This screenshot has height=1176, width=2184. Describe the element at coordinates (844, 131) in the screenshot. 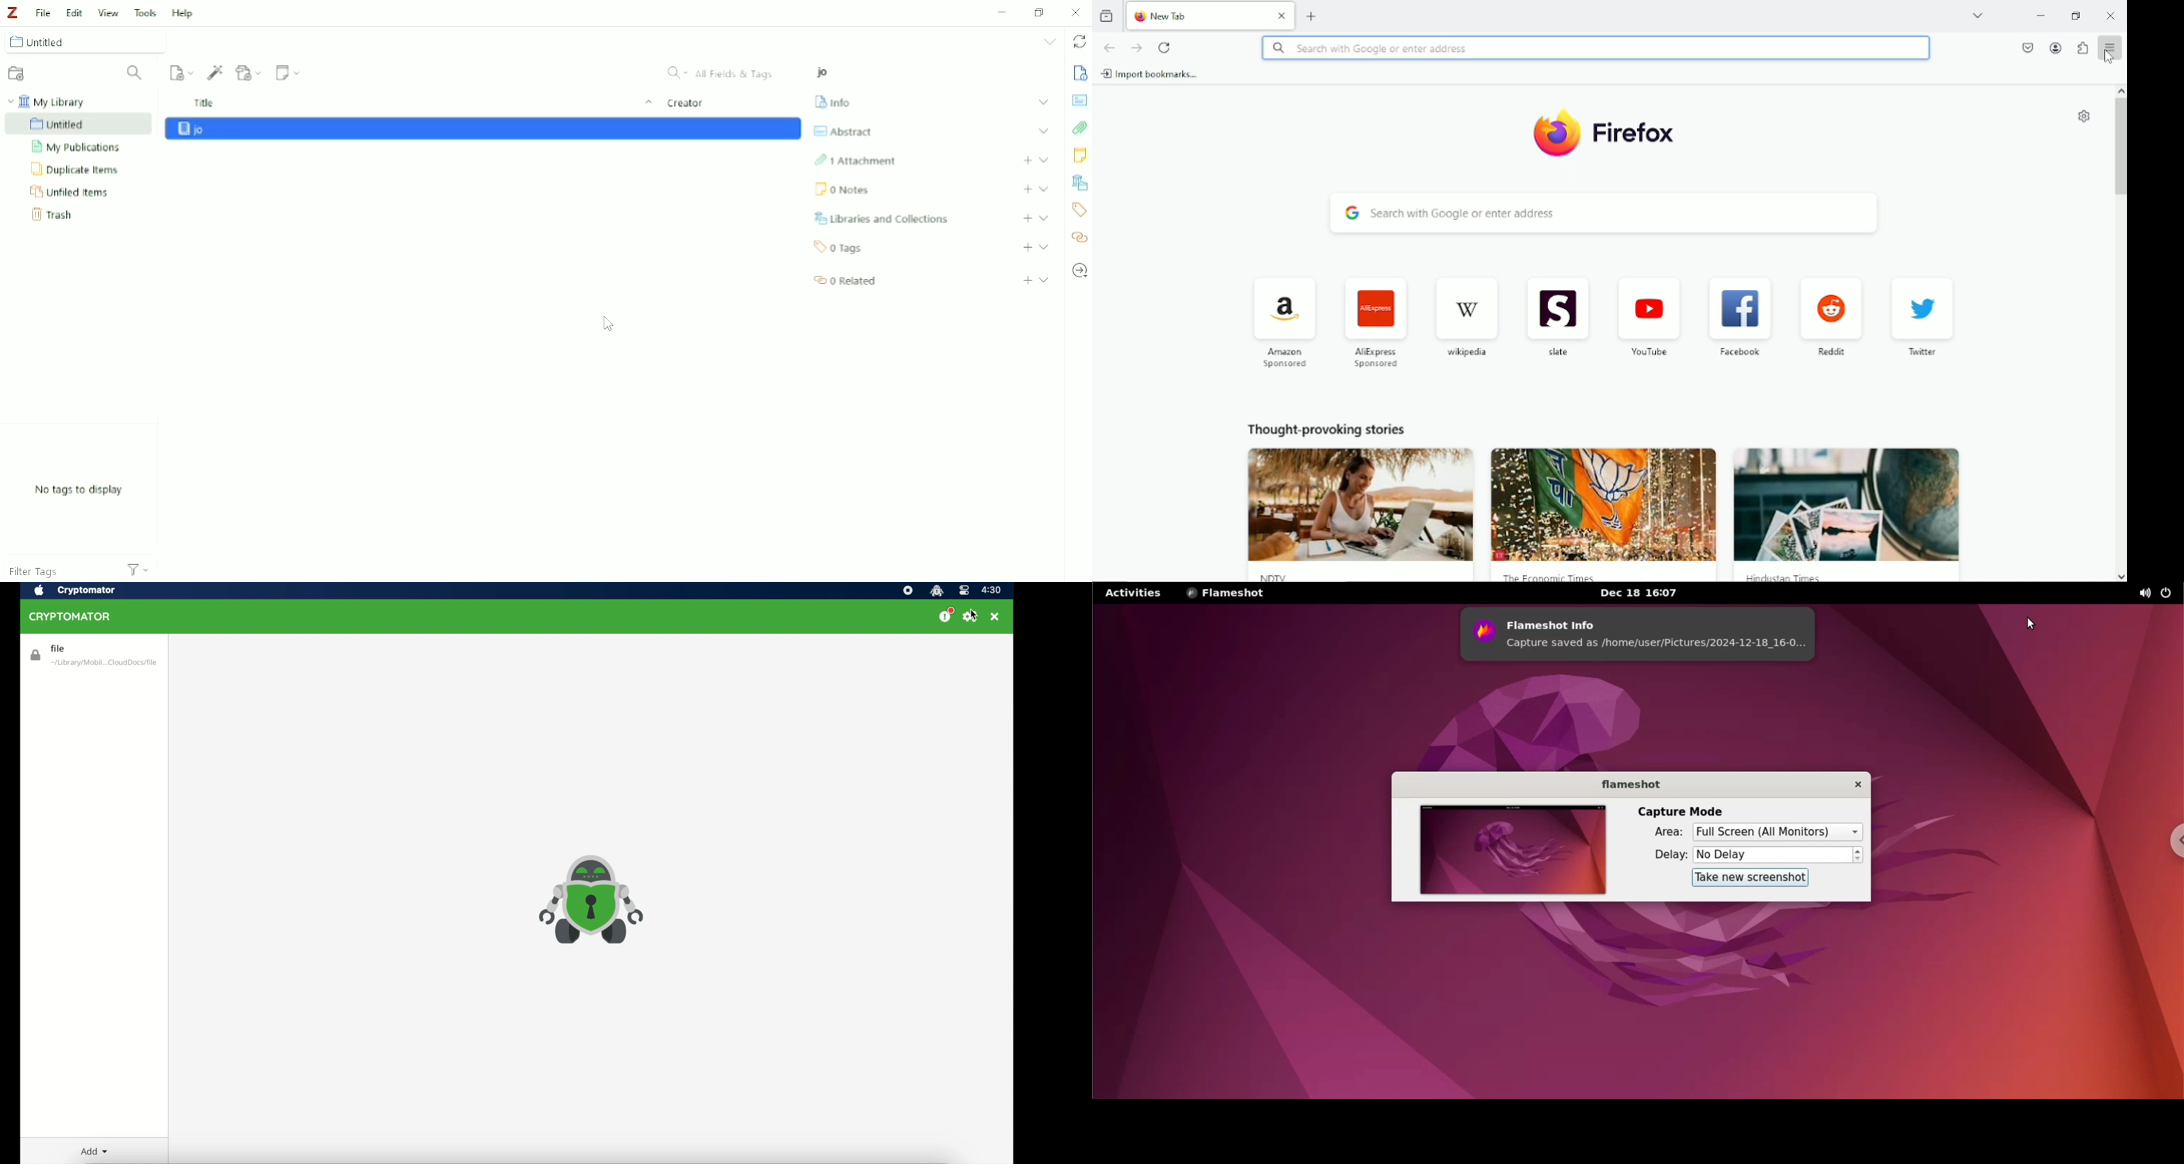

I see `Abstract` at that location.